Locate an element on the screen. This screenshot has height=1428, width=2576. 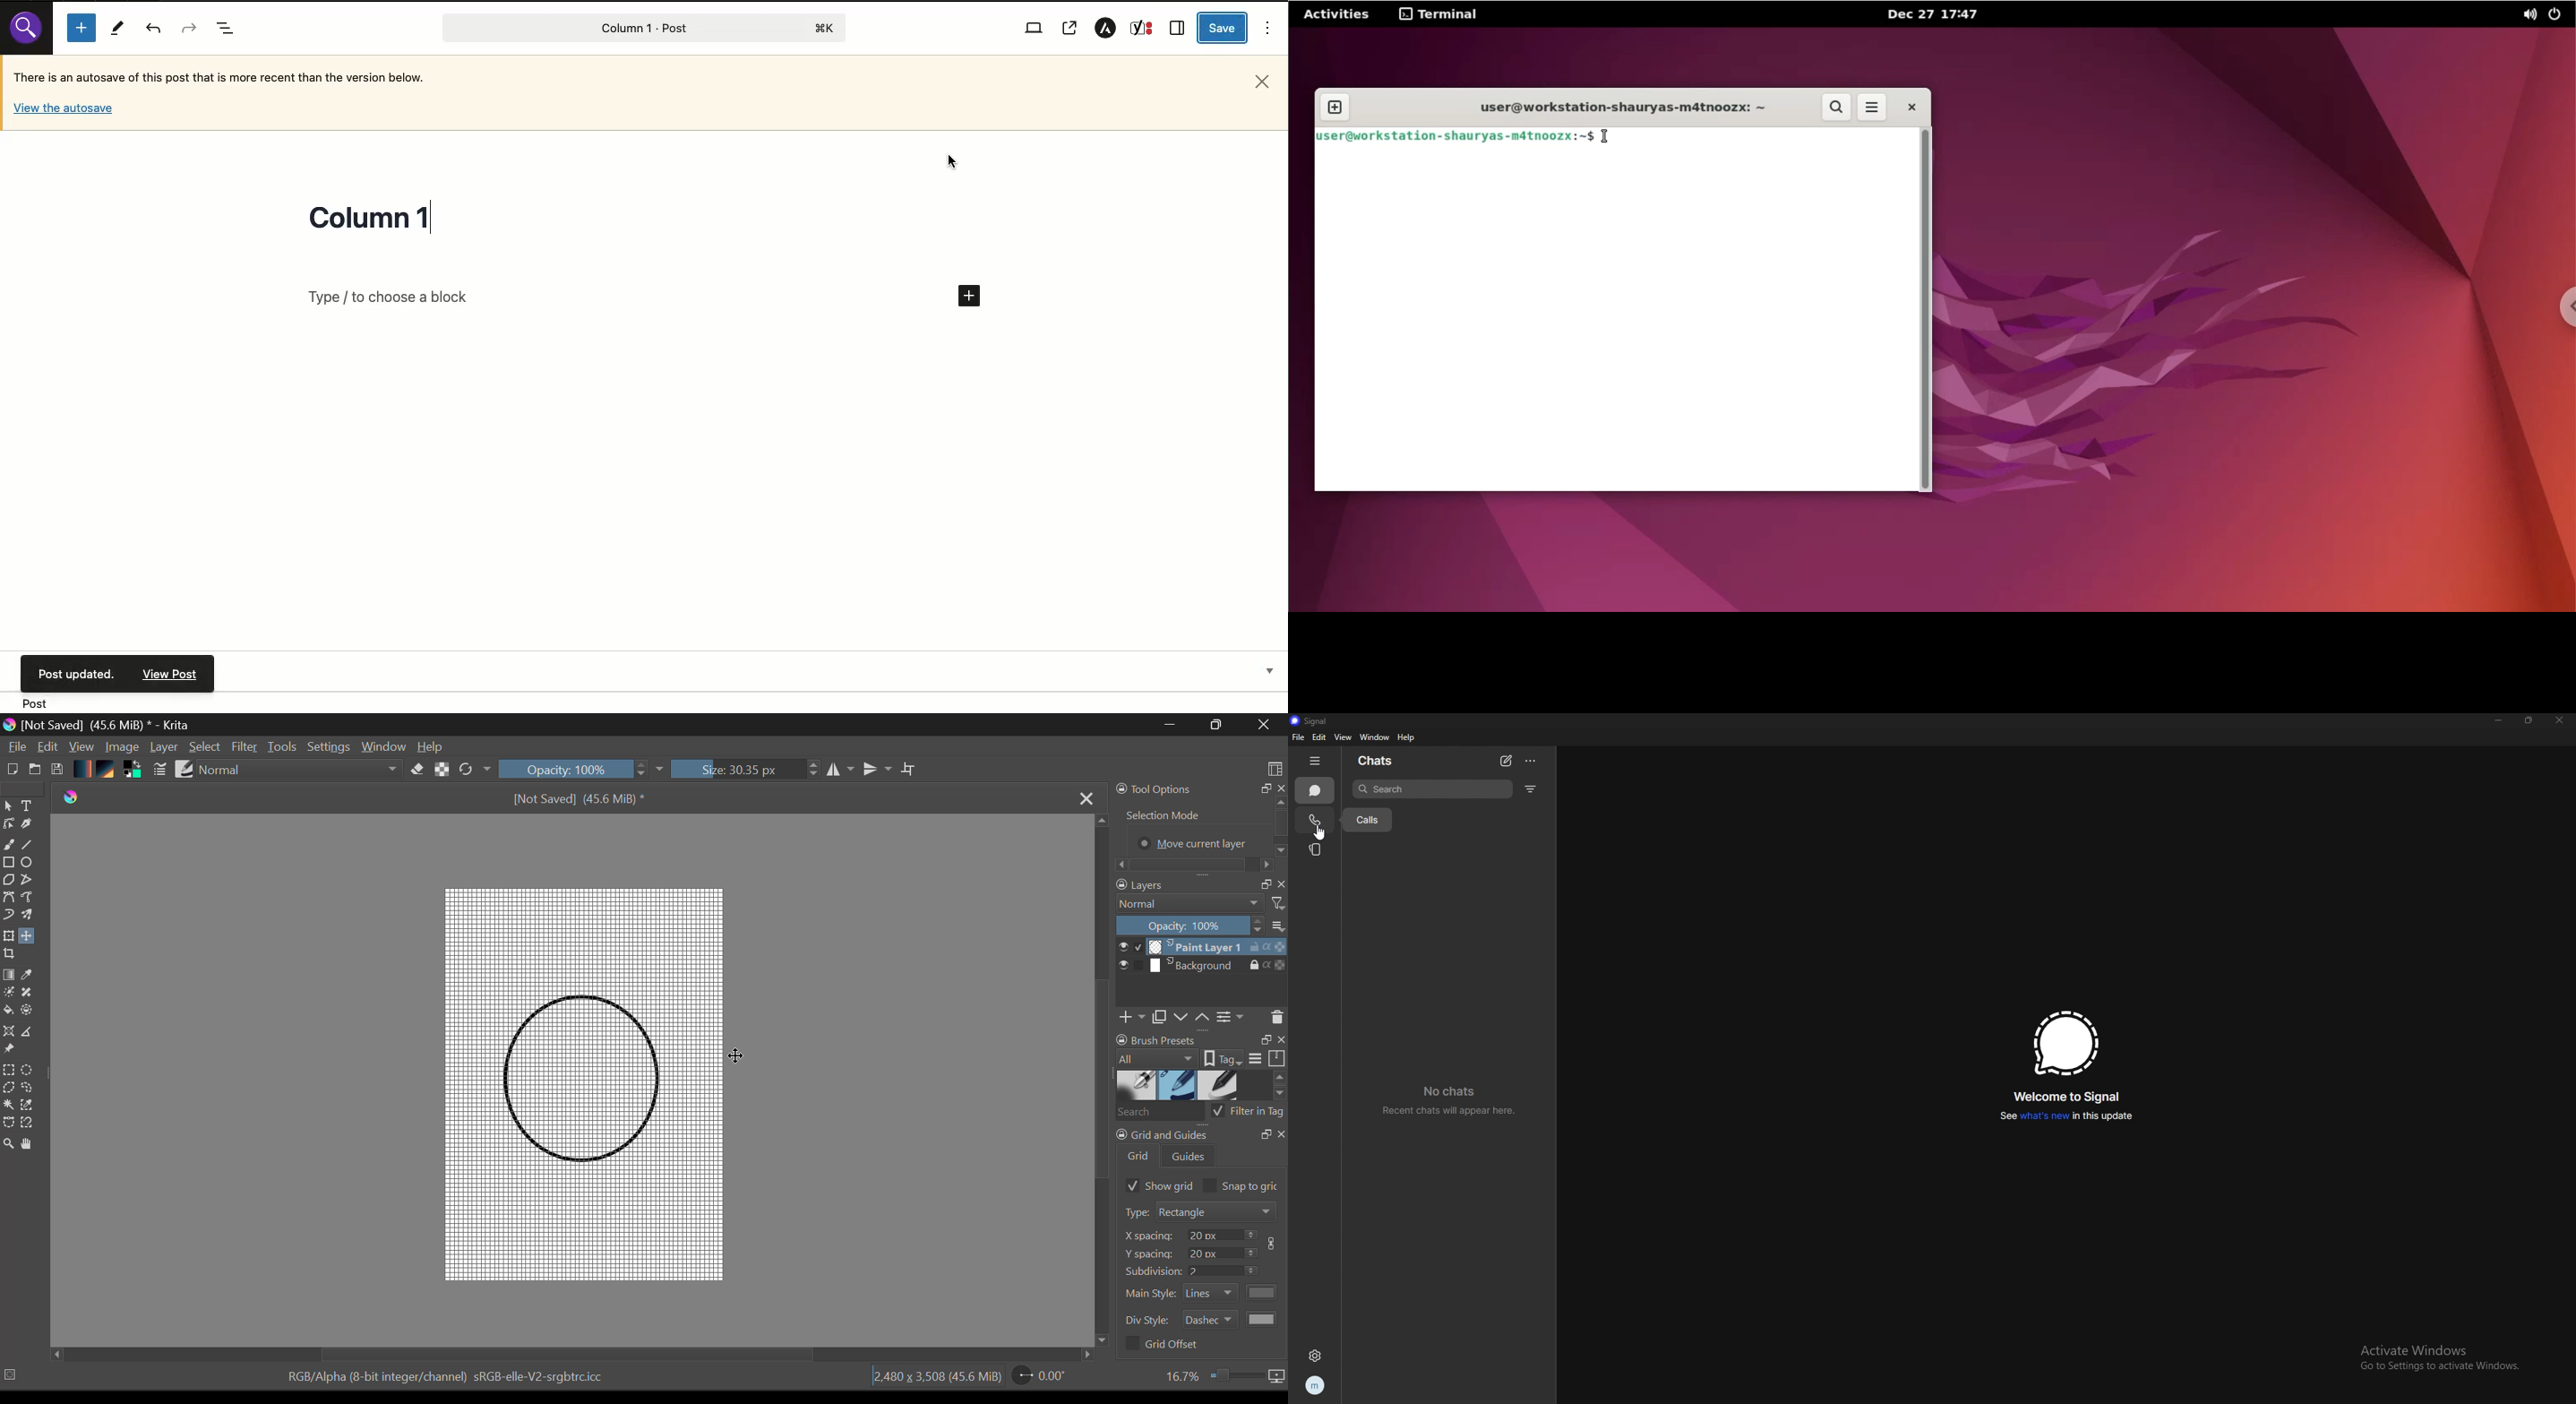
Elipses Selection Tool is located at coordinates (29, 1070).